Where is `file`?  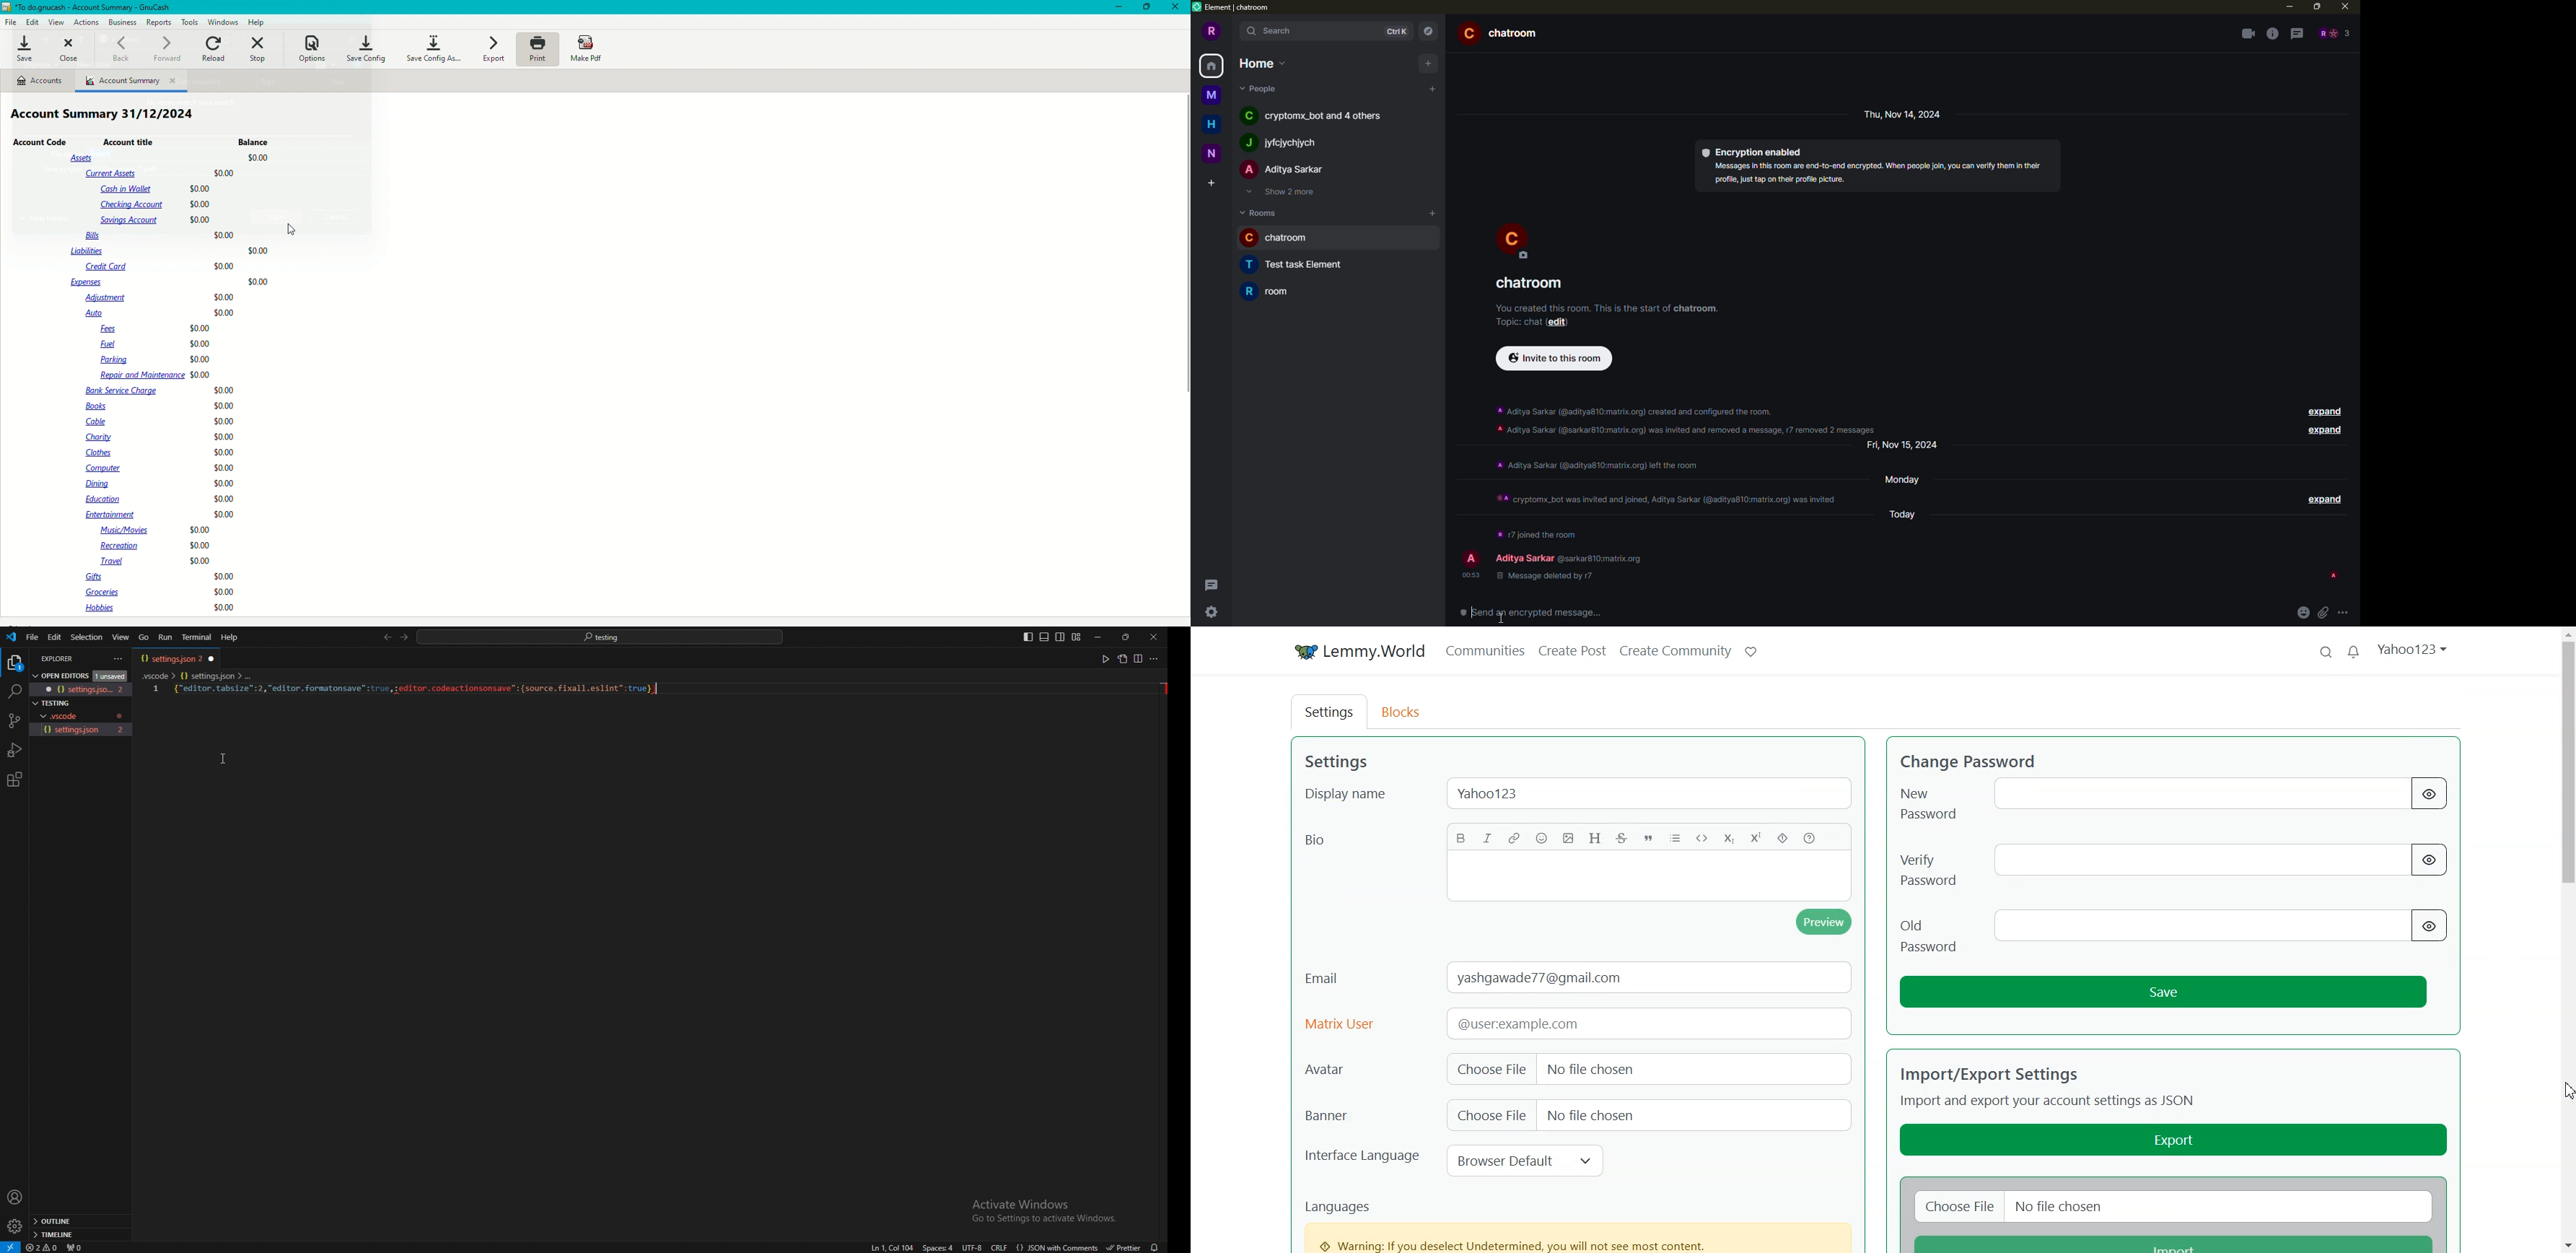 file is located at coordinates (31, 637).